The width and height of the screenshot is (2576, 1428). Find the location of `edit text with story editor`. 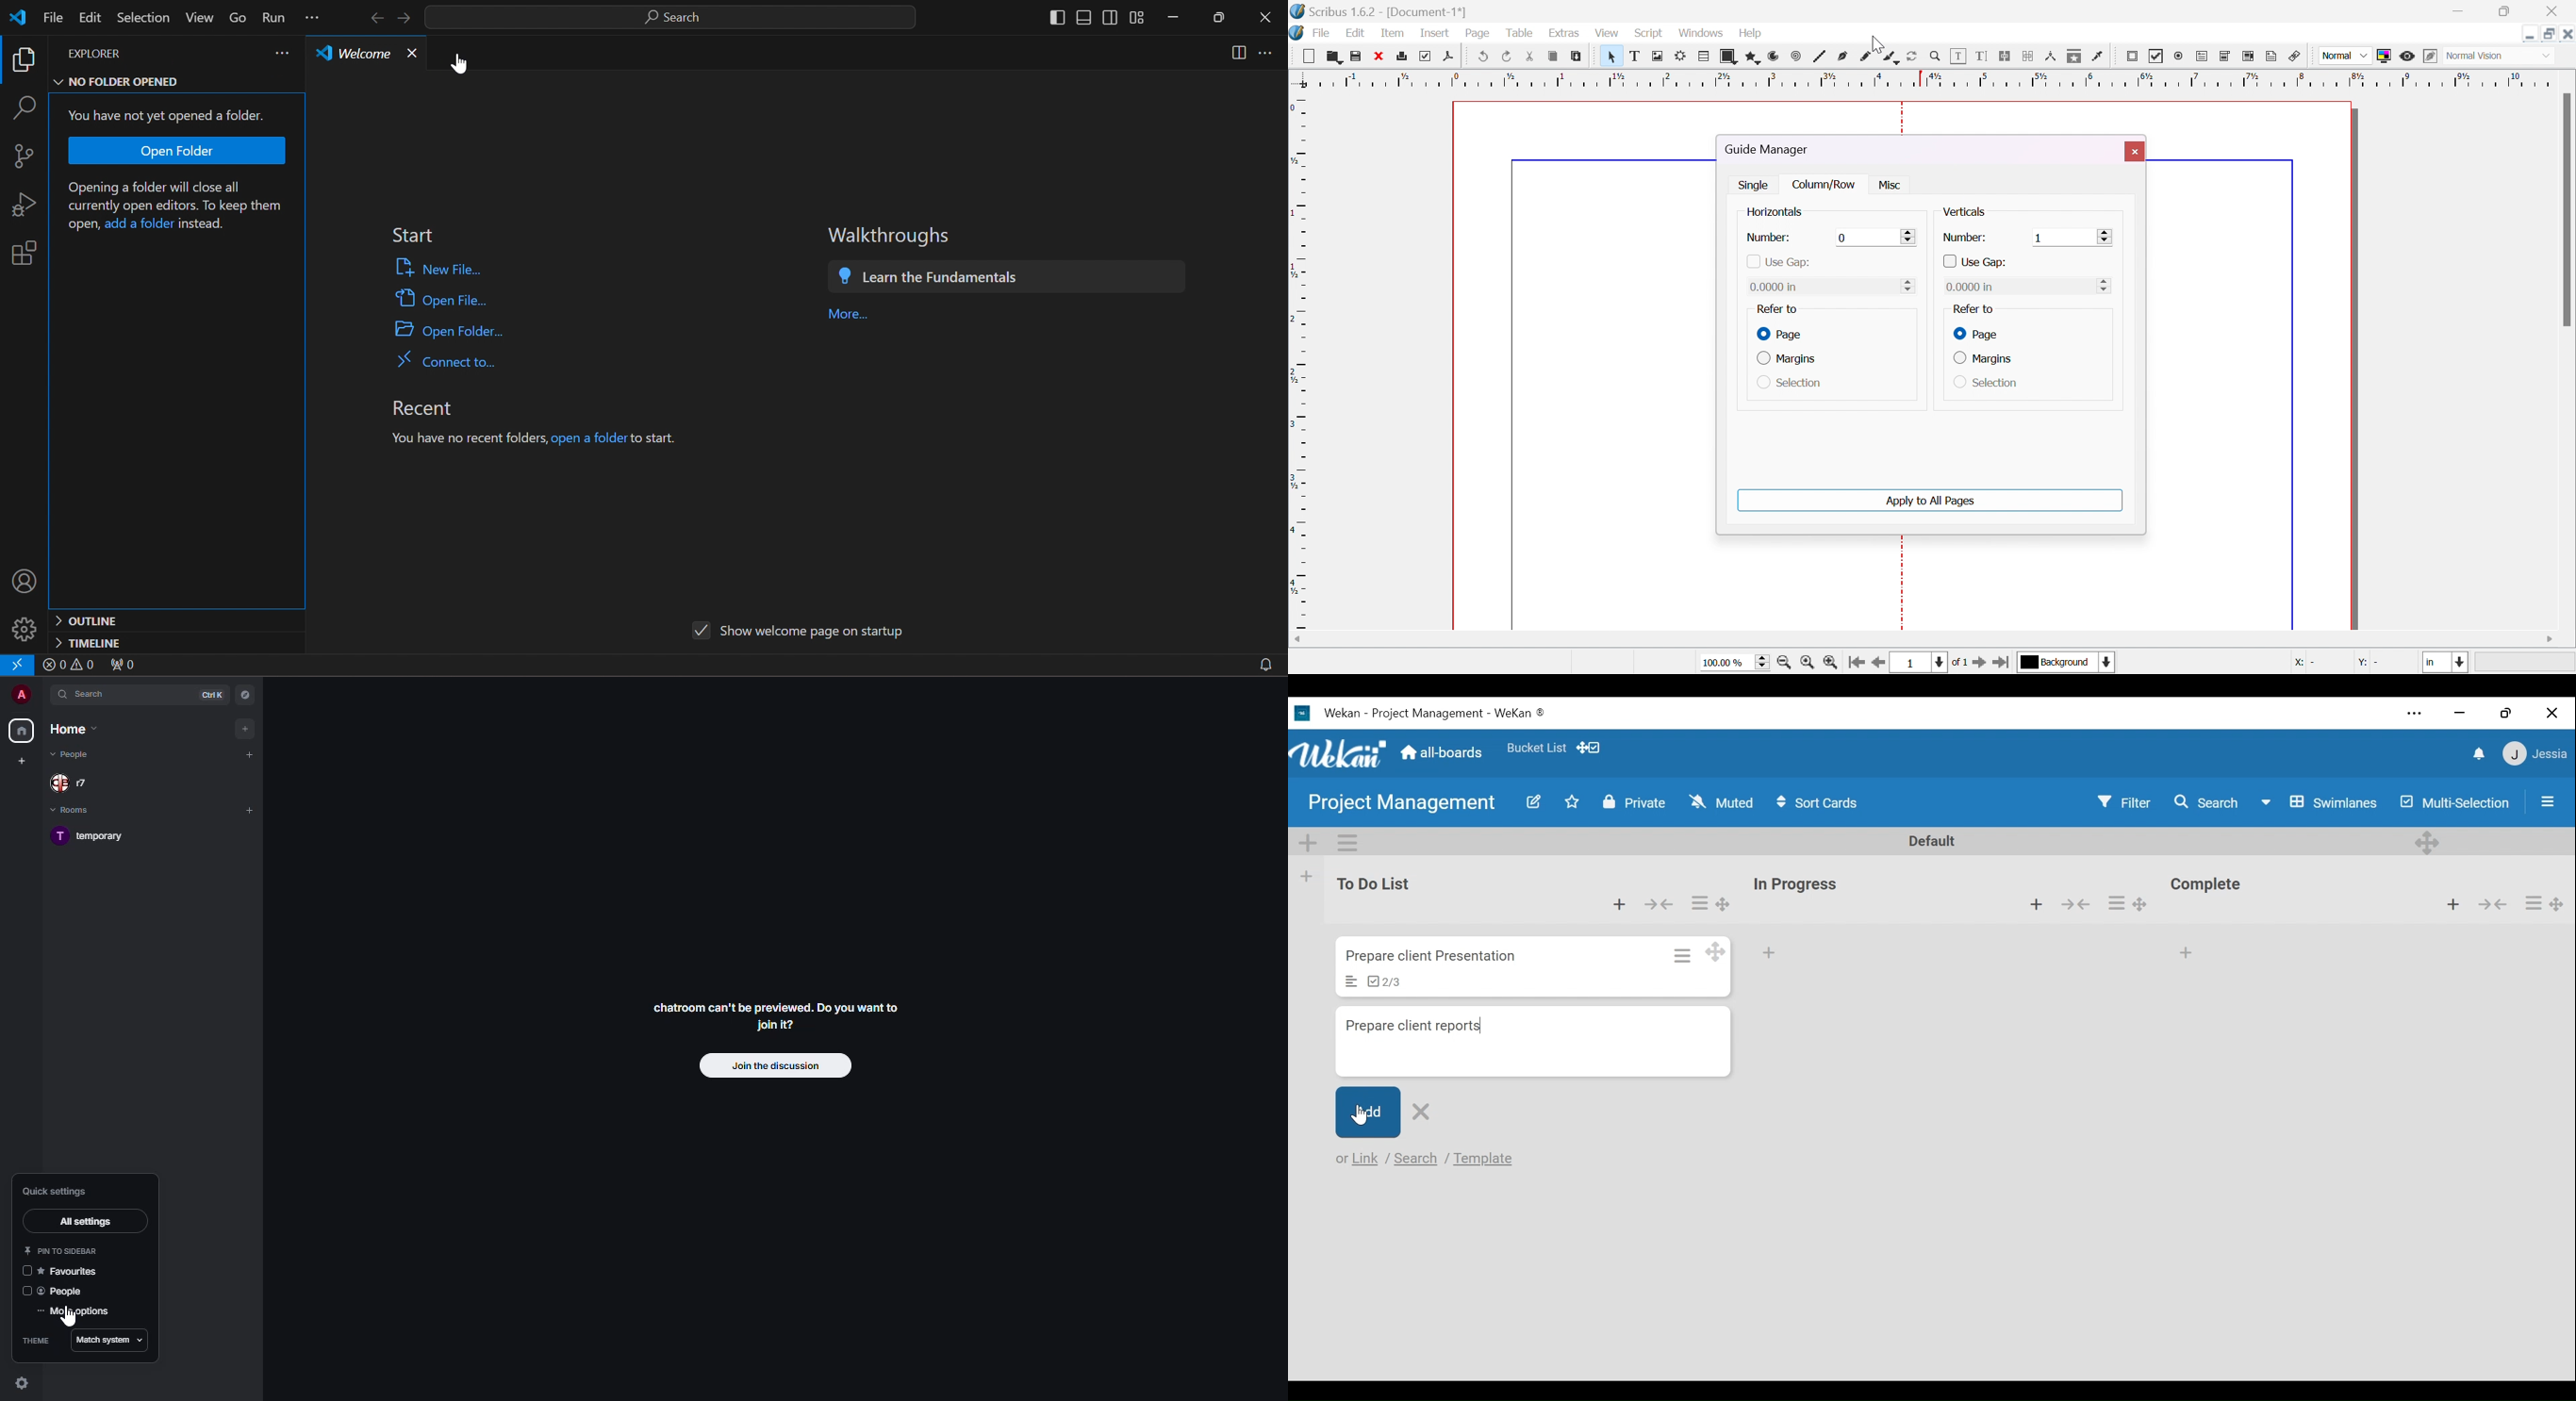

edit text with story editor is located at coordinates (1984, 56).